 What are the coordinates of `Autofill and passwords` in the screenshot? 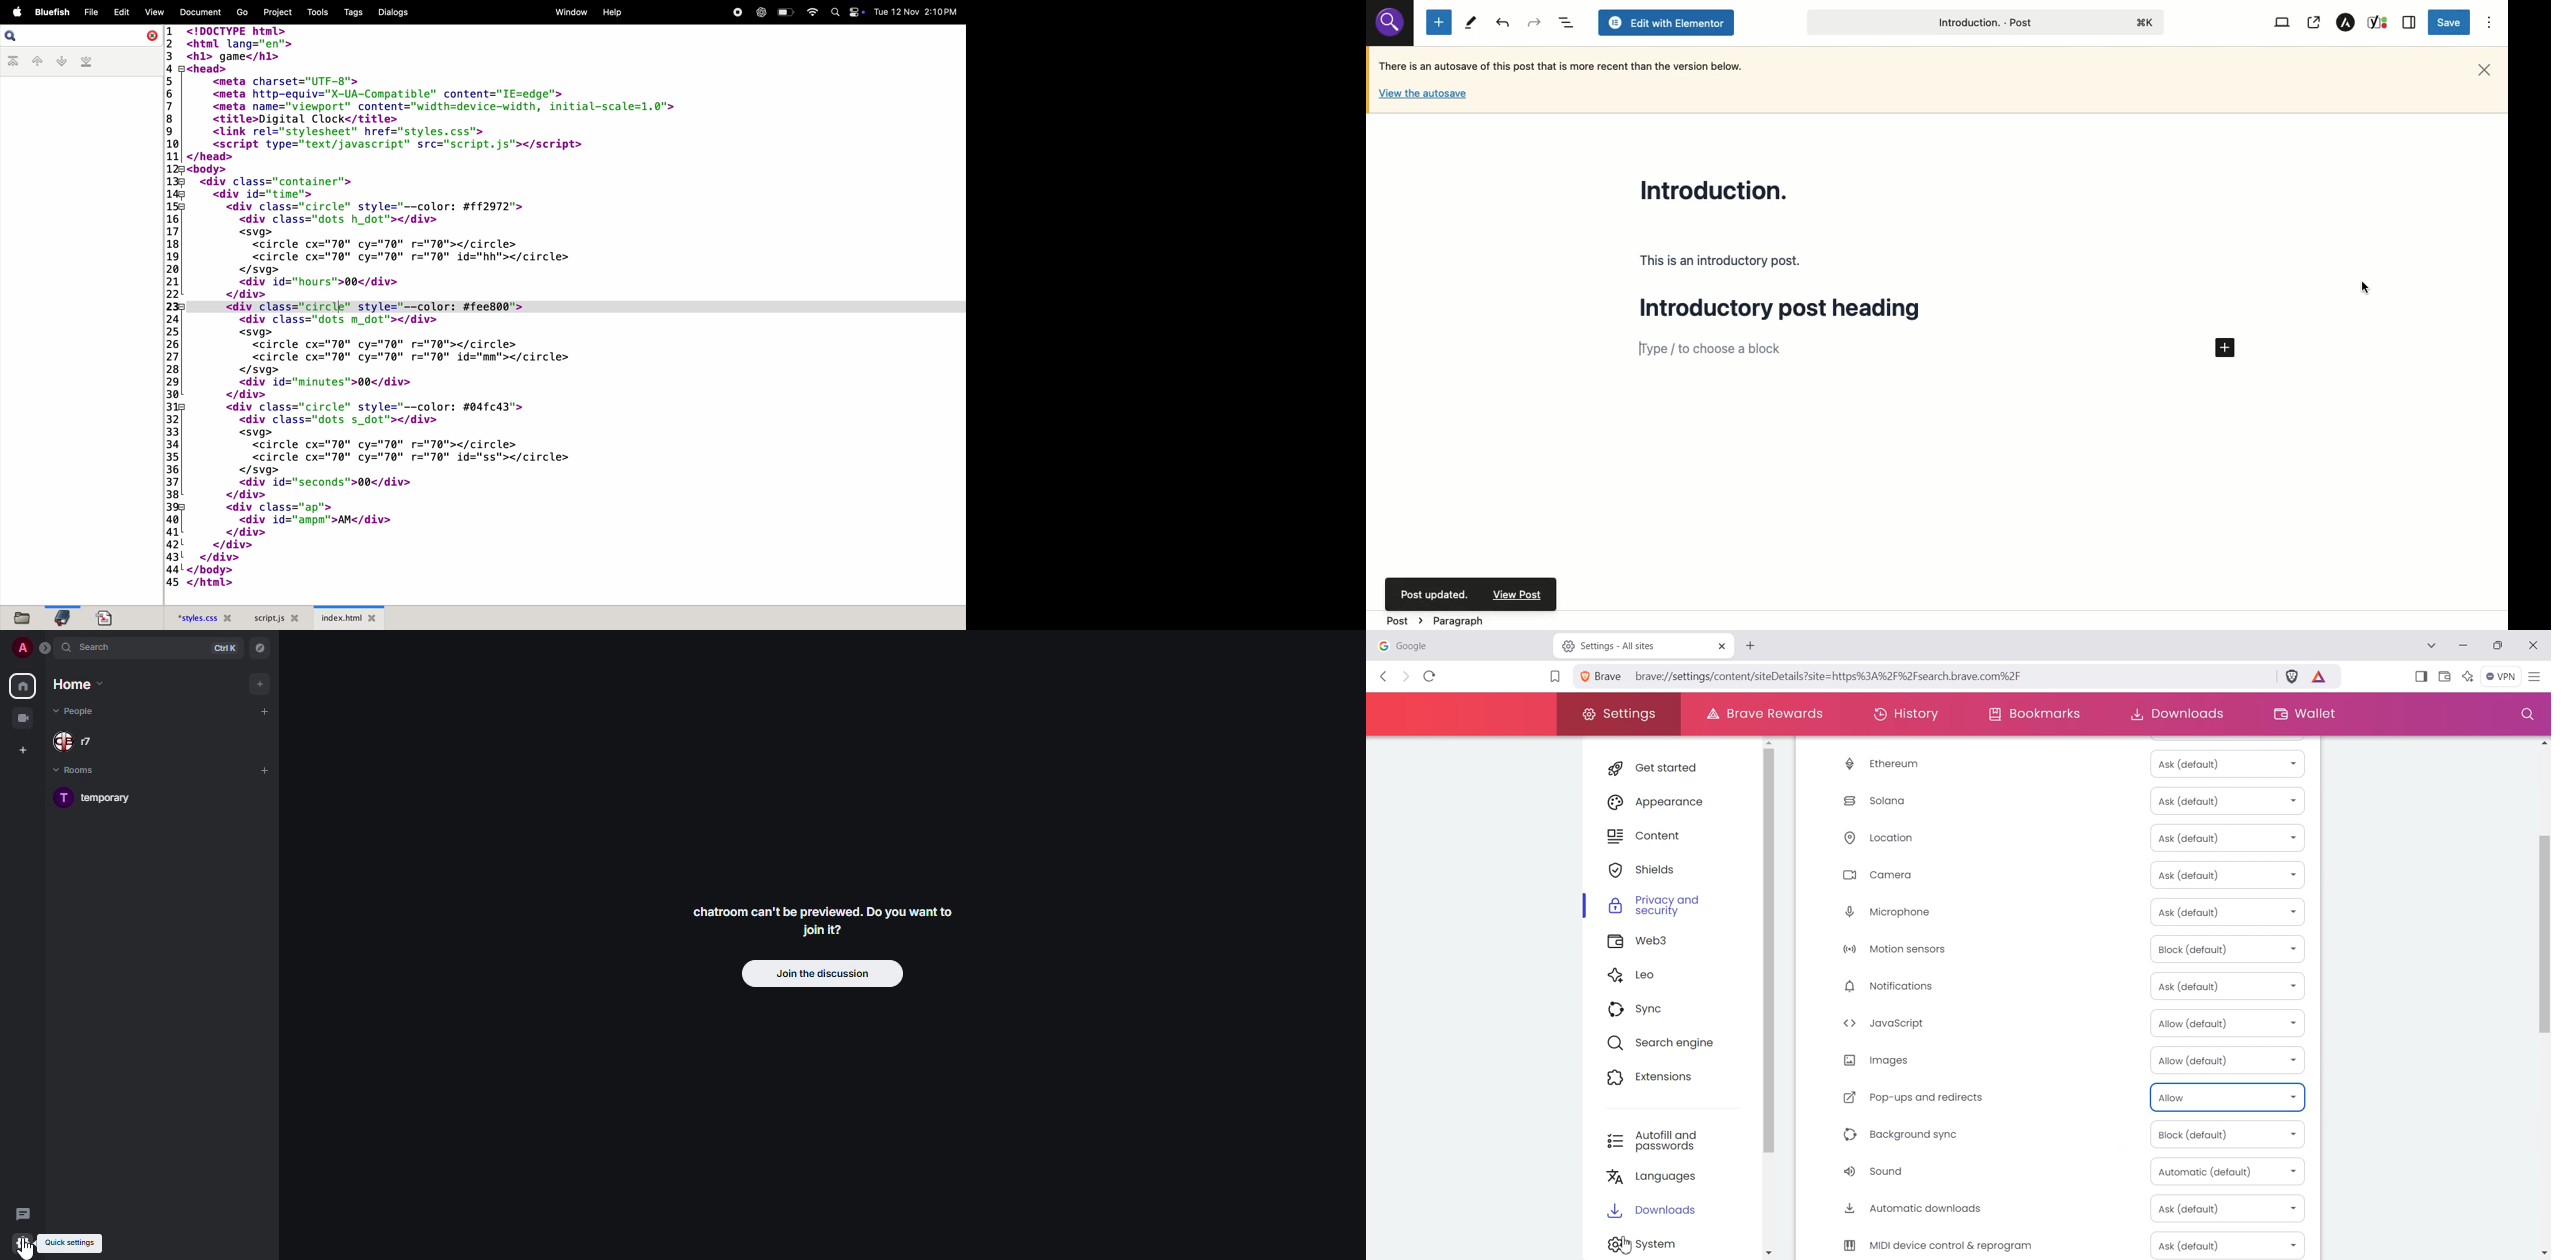 It's located at (1675, 1141).